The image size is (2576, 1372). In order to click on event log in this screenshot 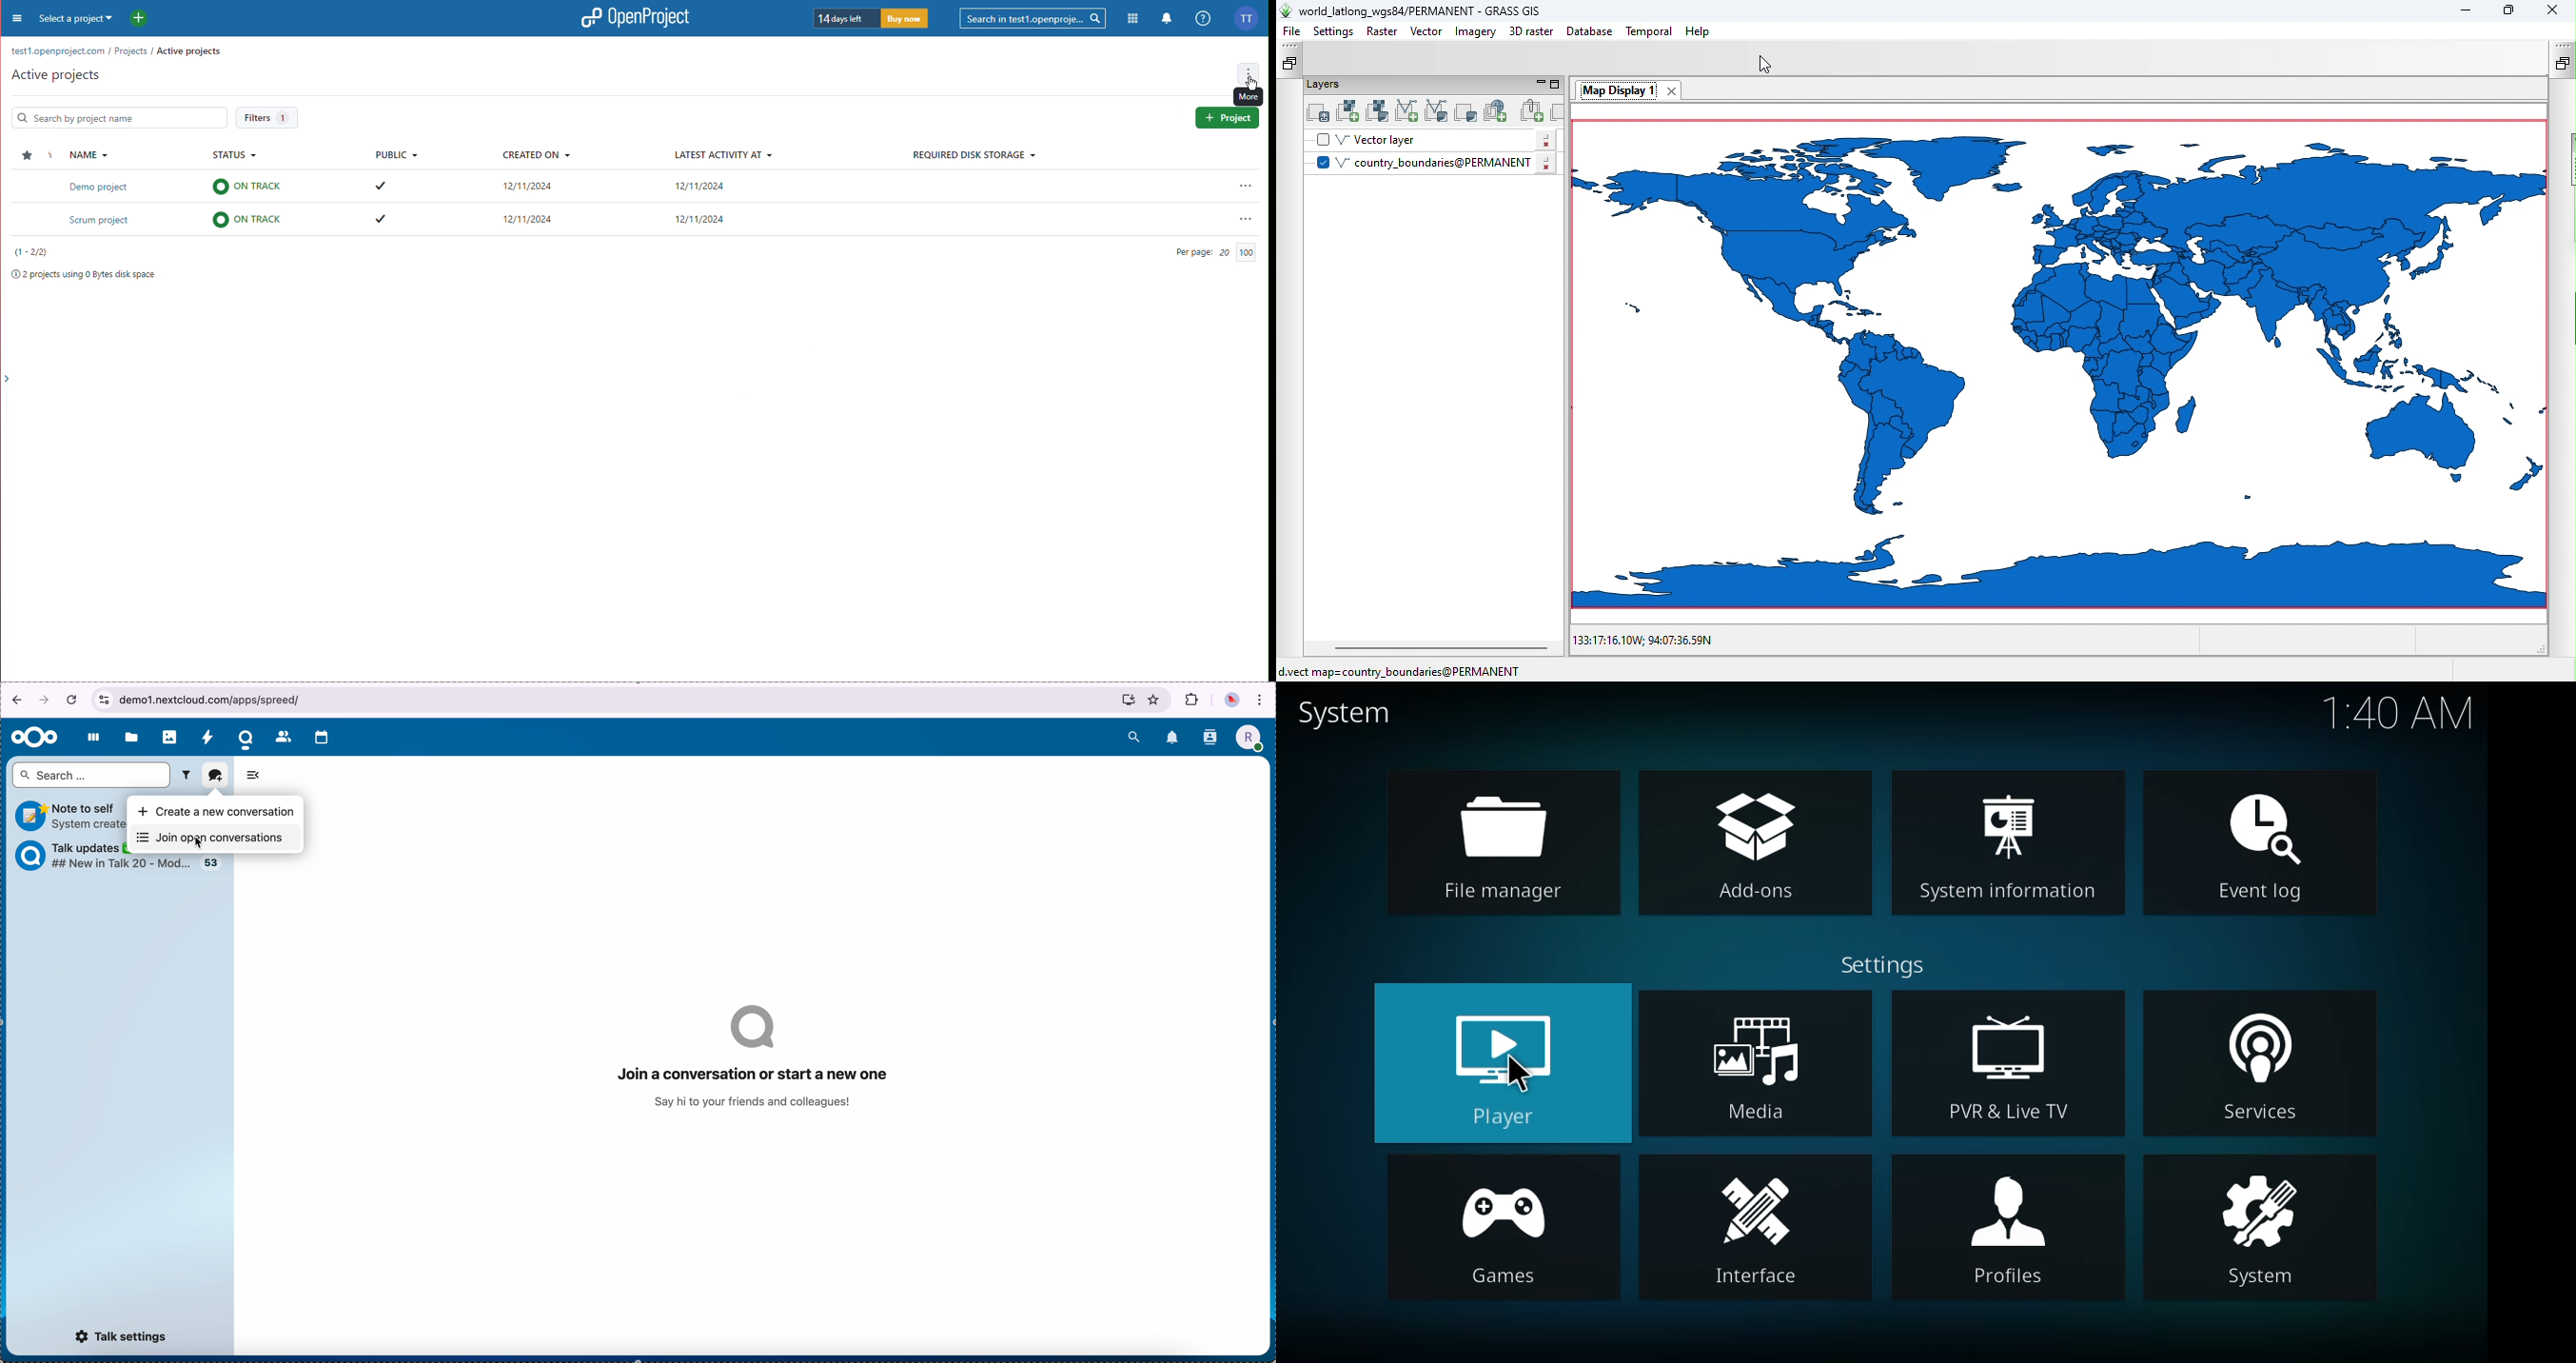, I will do `click(2258, 839)`.